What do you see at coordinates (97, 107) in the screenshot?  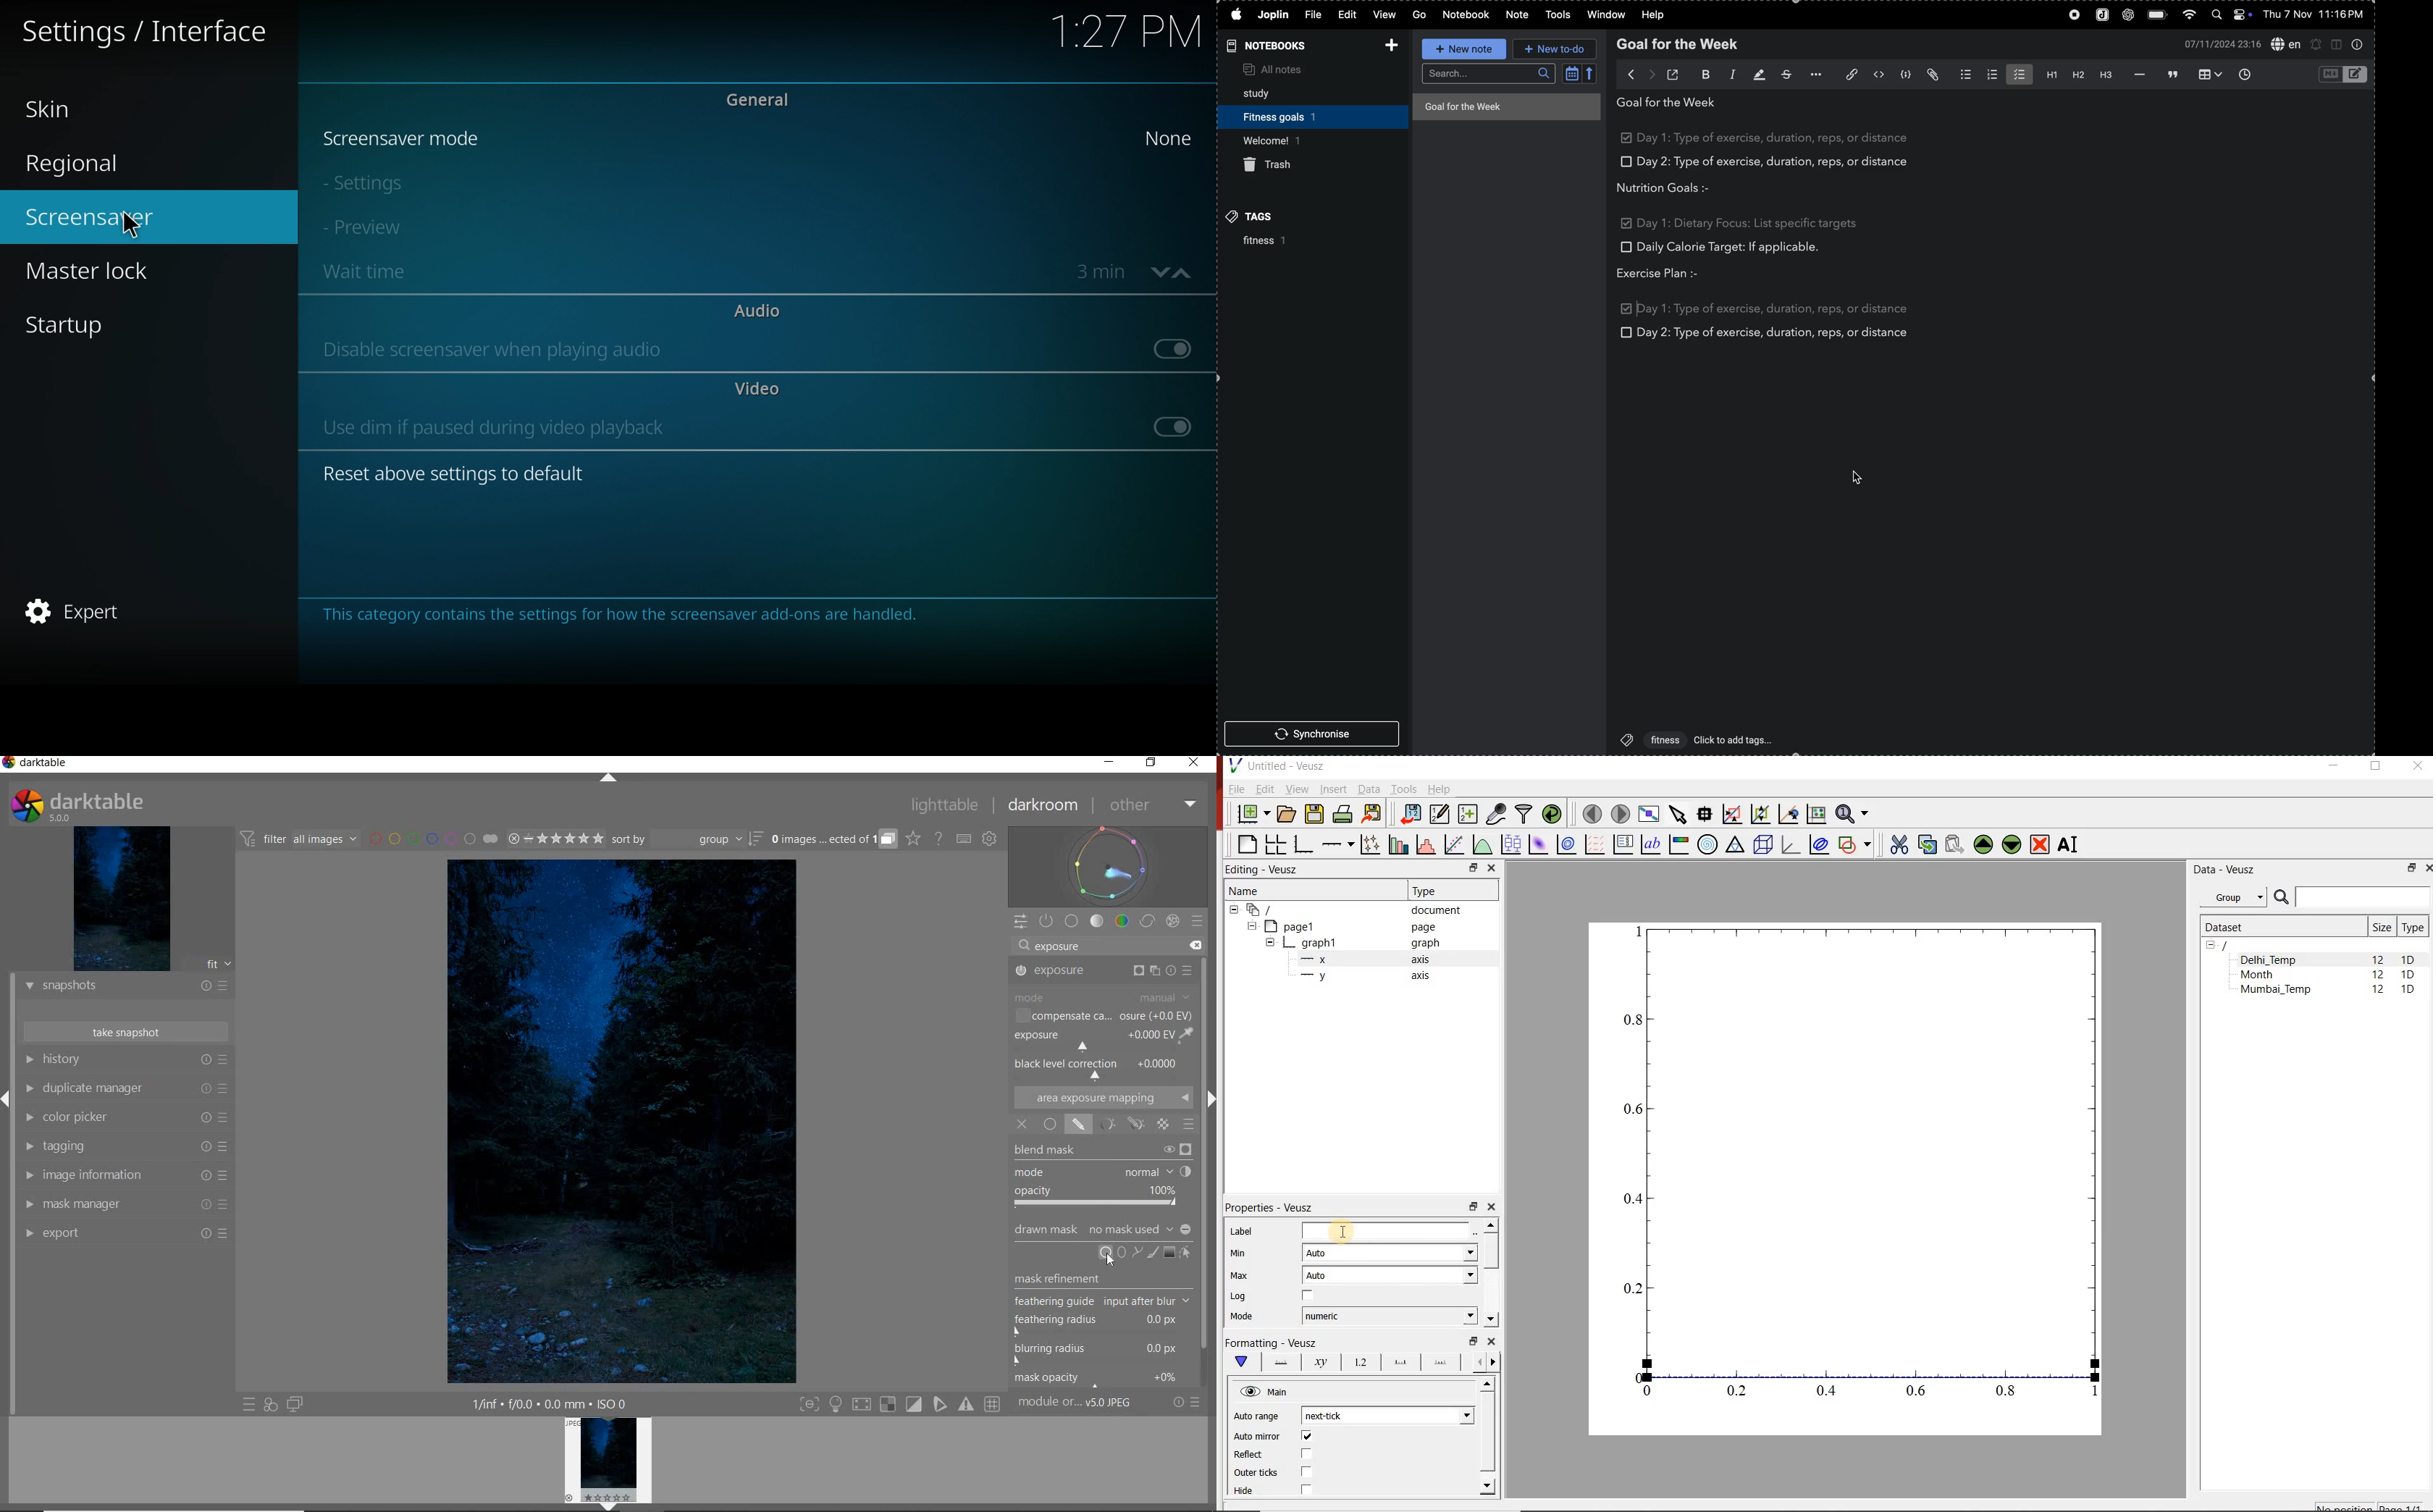 I see `skin` at bounding box center [97, 107].